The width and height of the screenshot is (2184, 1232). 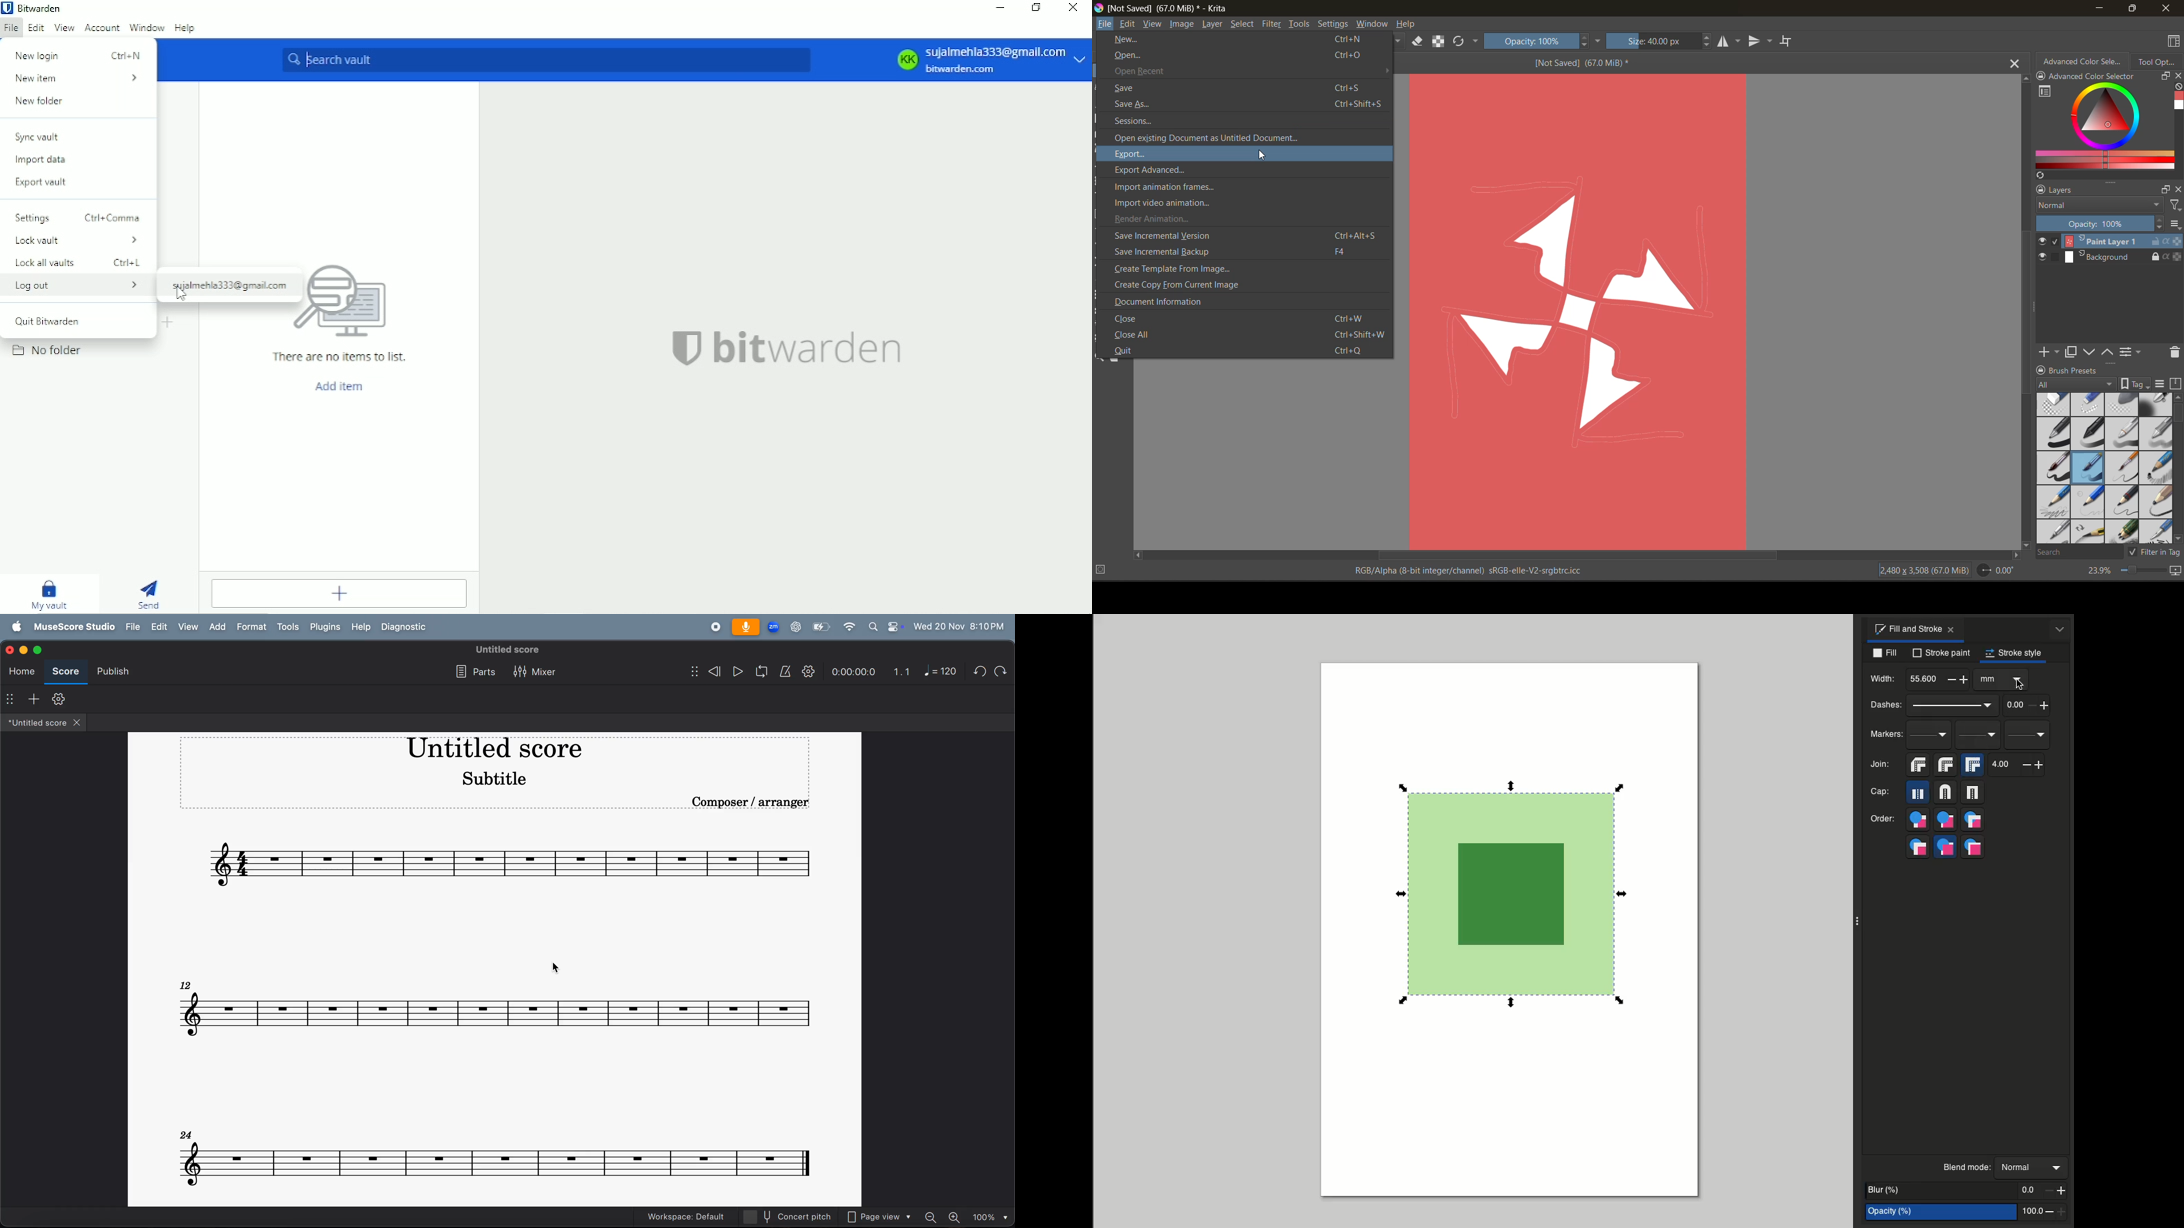 What do you see at coordinates (1657, 42) in the screenshot?
I see `size` at bounding box center [1657, 42].